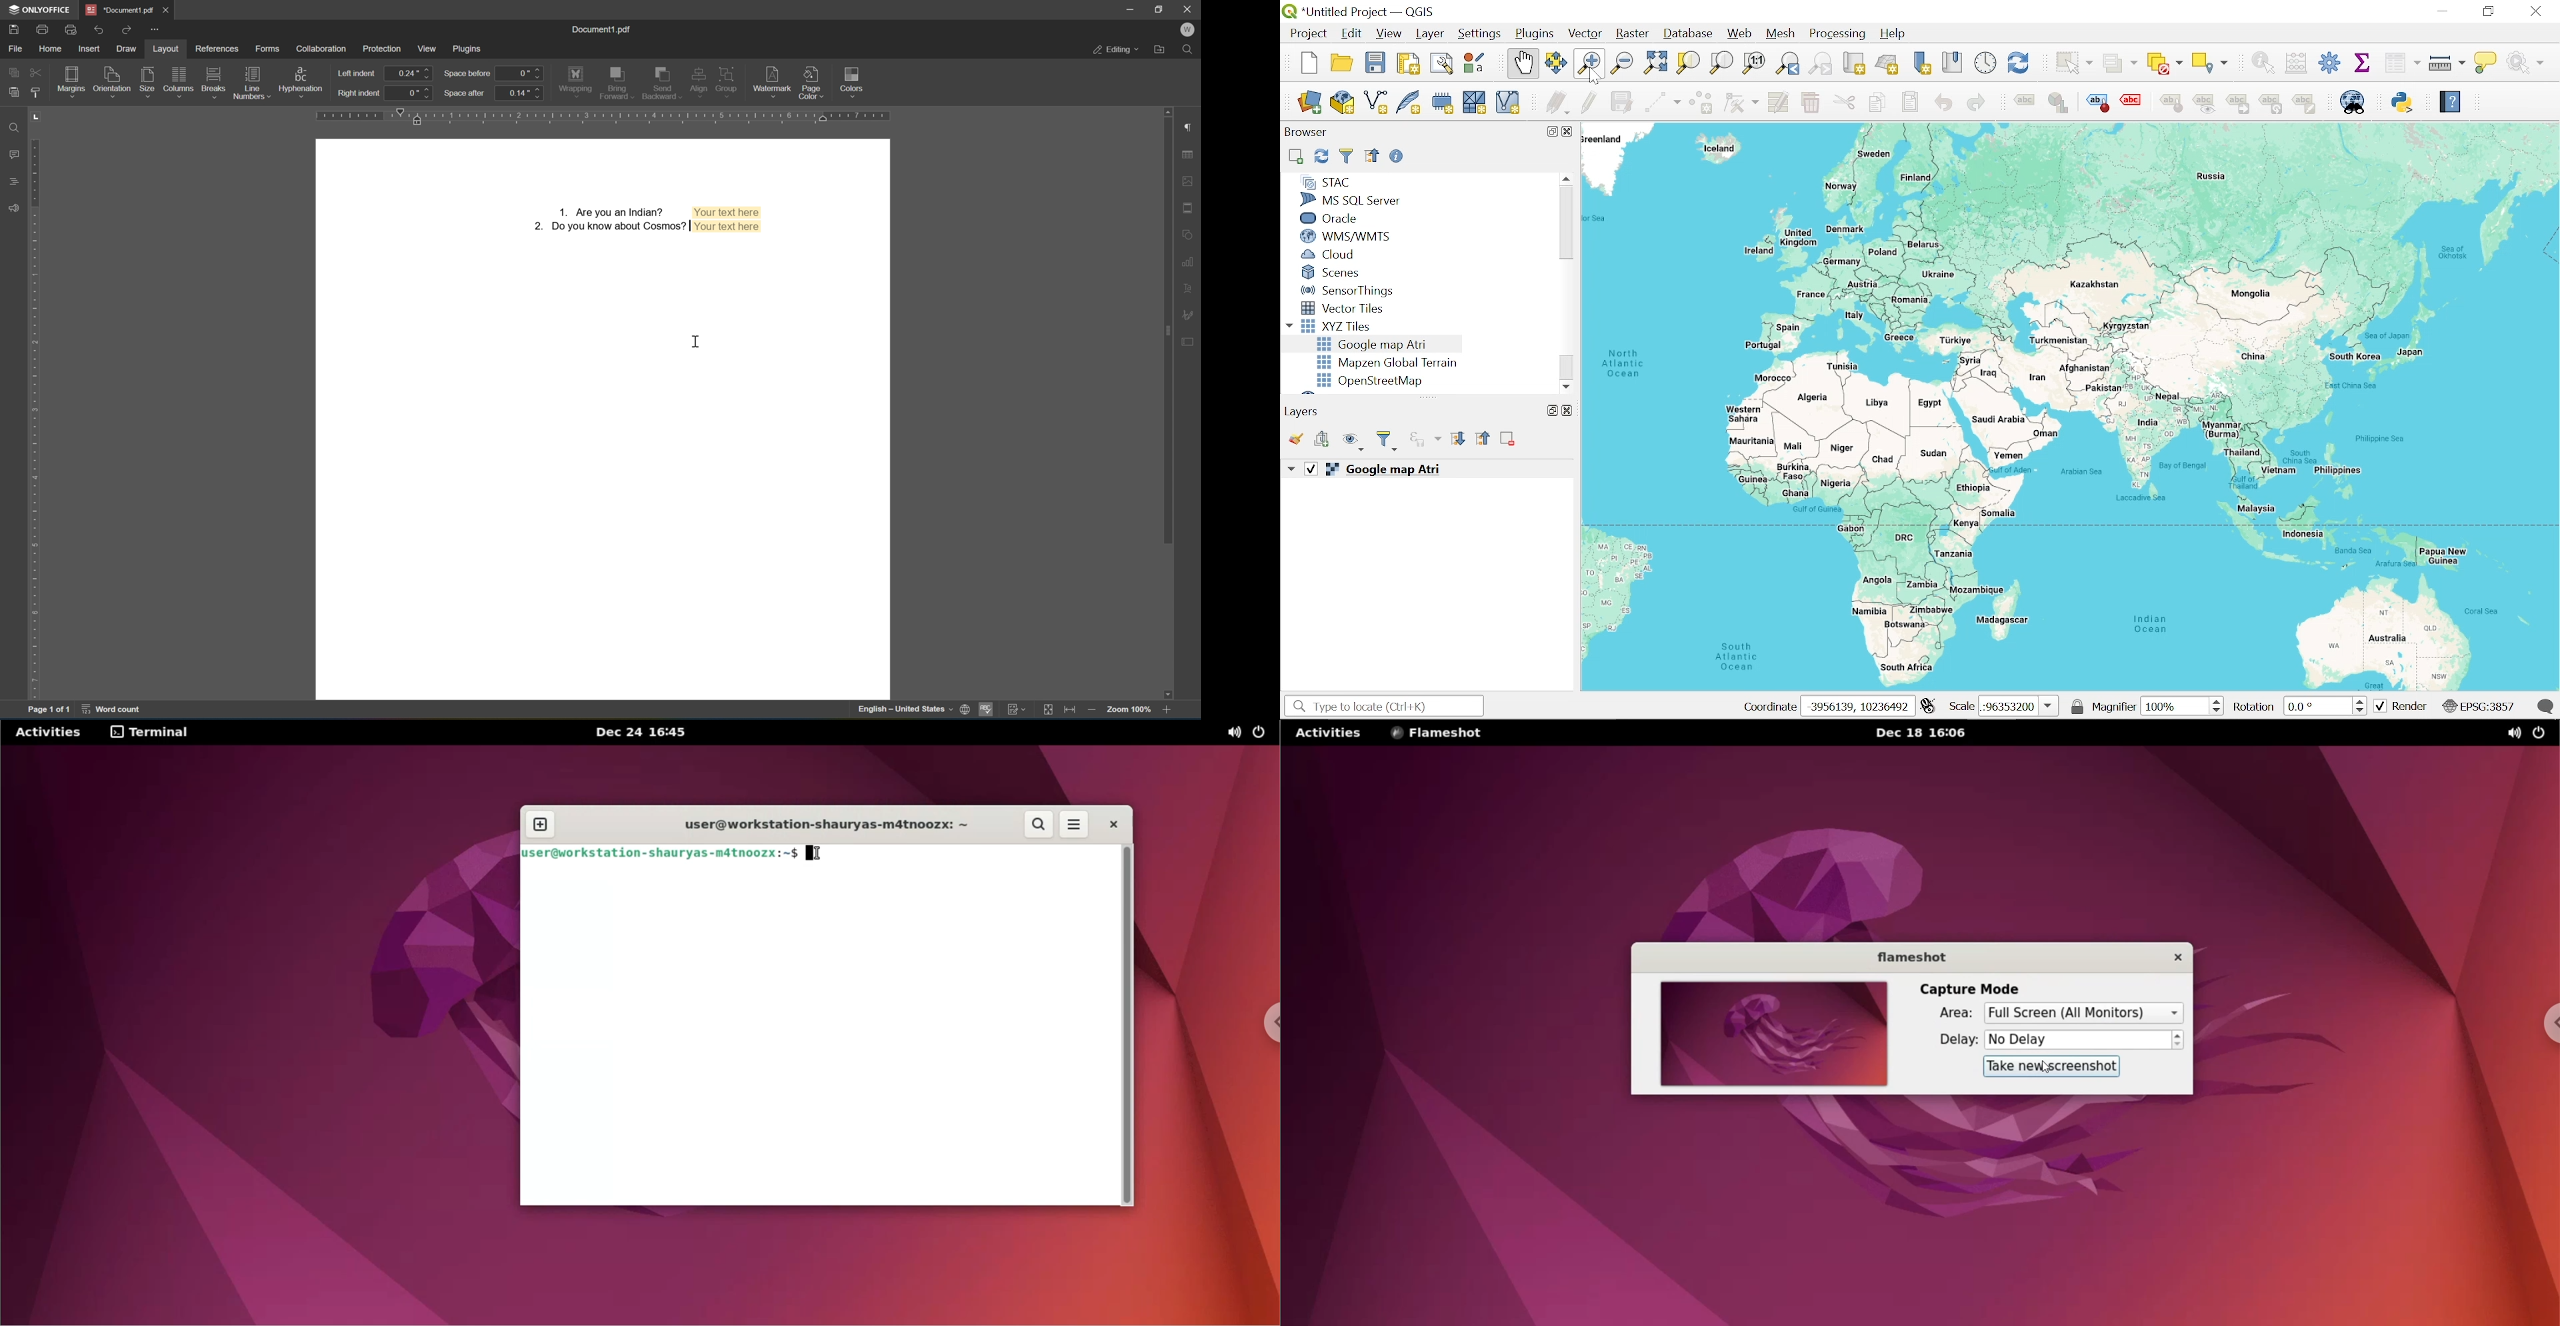 The height and width of the screenshot is (1344, 2576). Describe the element at coordinates (1409, 104) in the screenshot. I see `New spatial lite layer` at that location.